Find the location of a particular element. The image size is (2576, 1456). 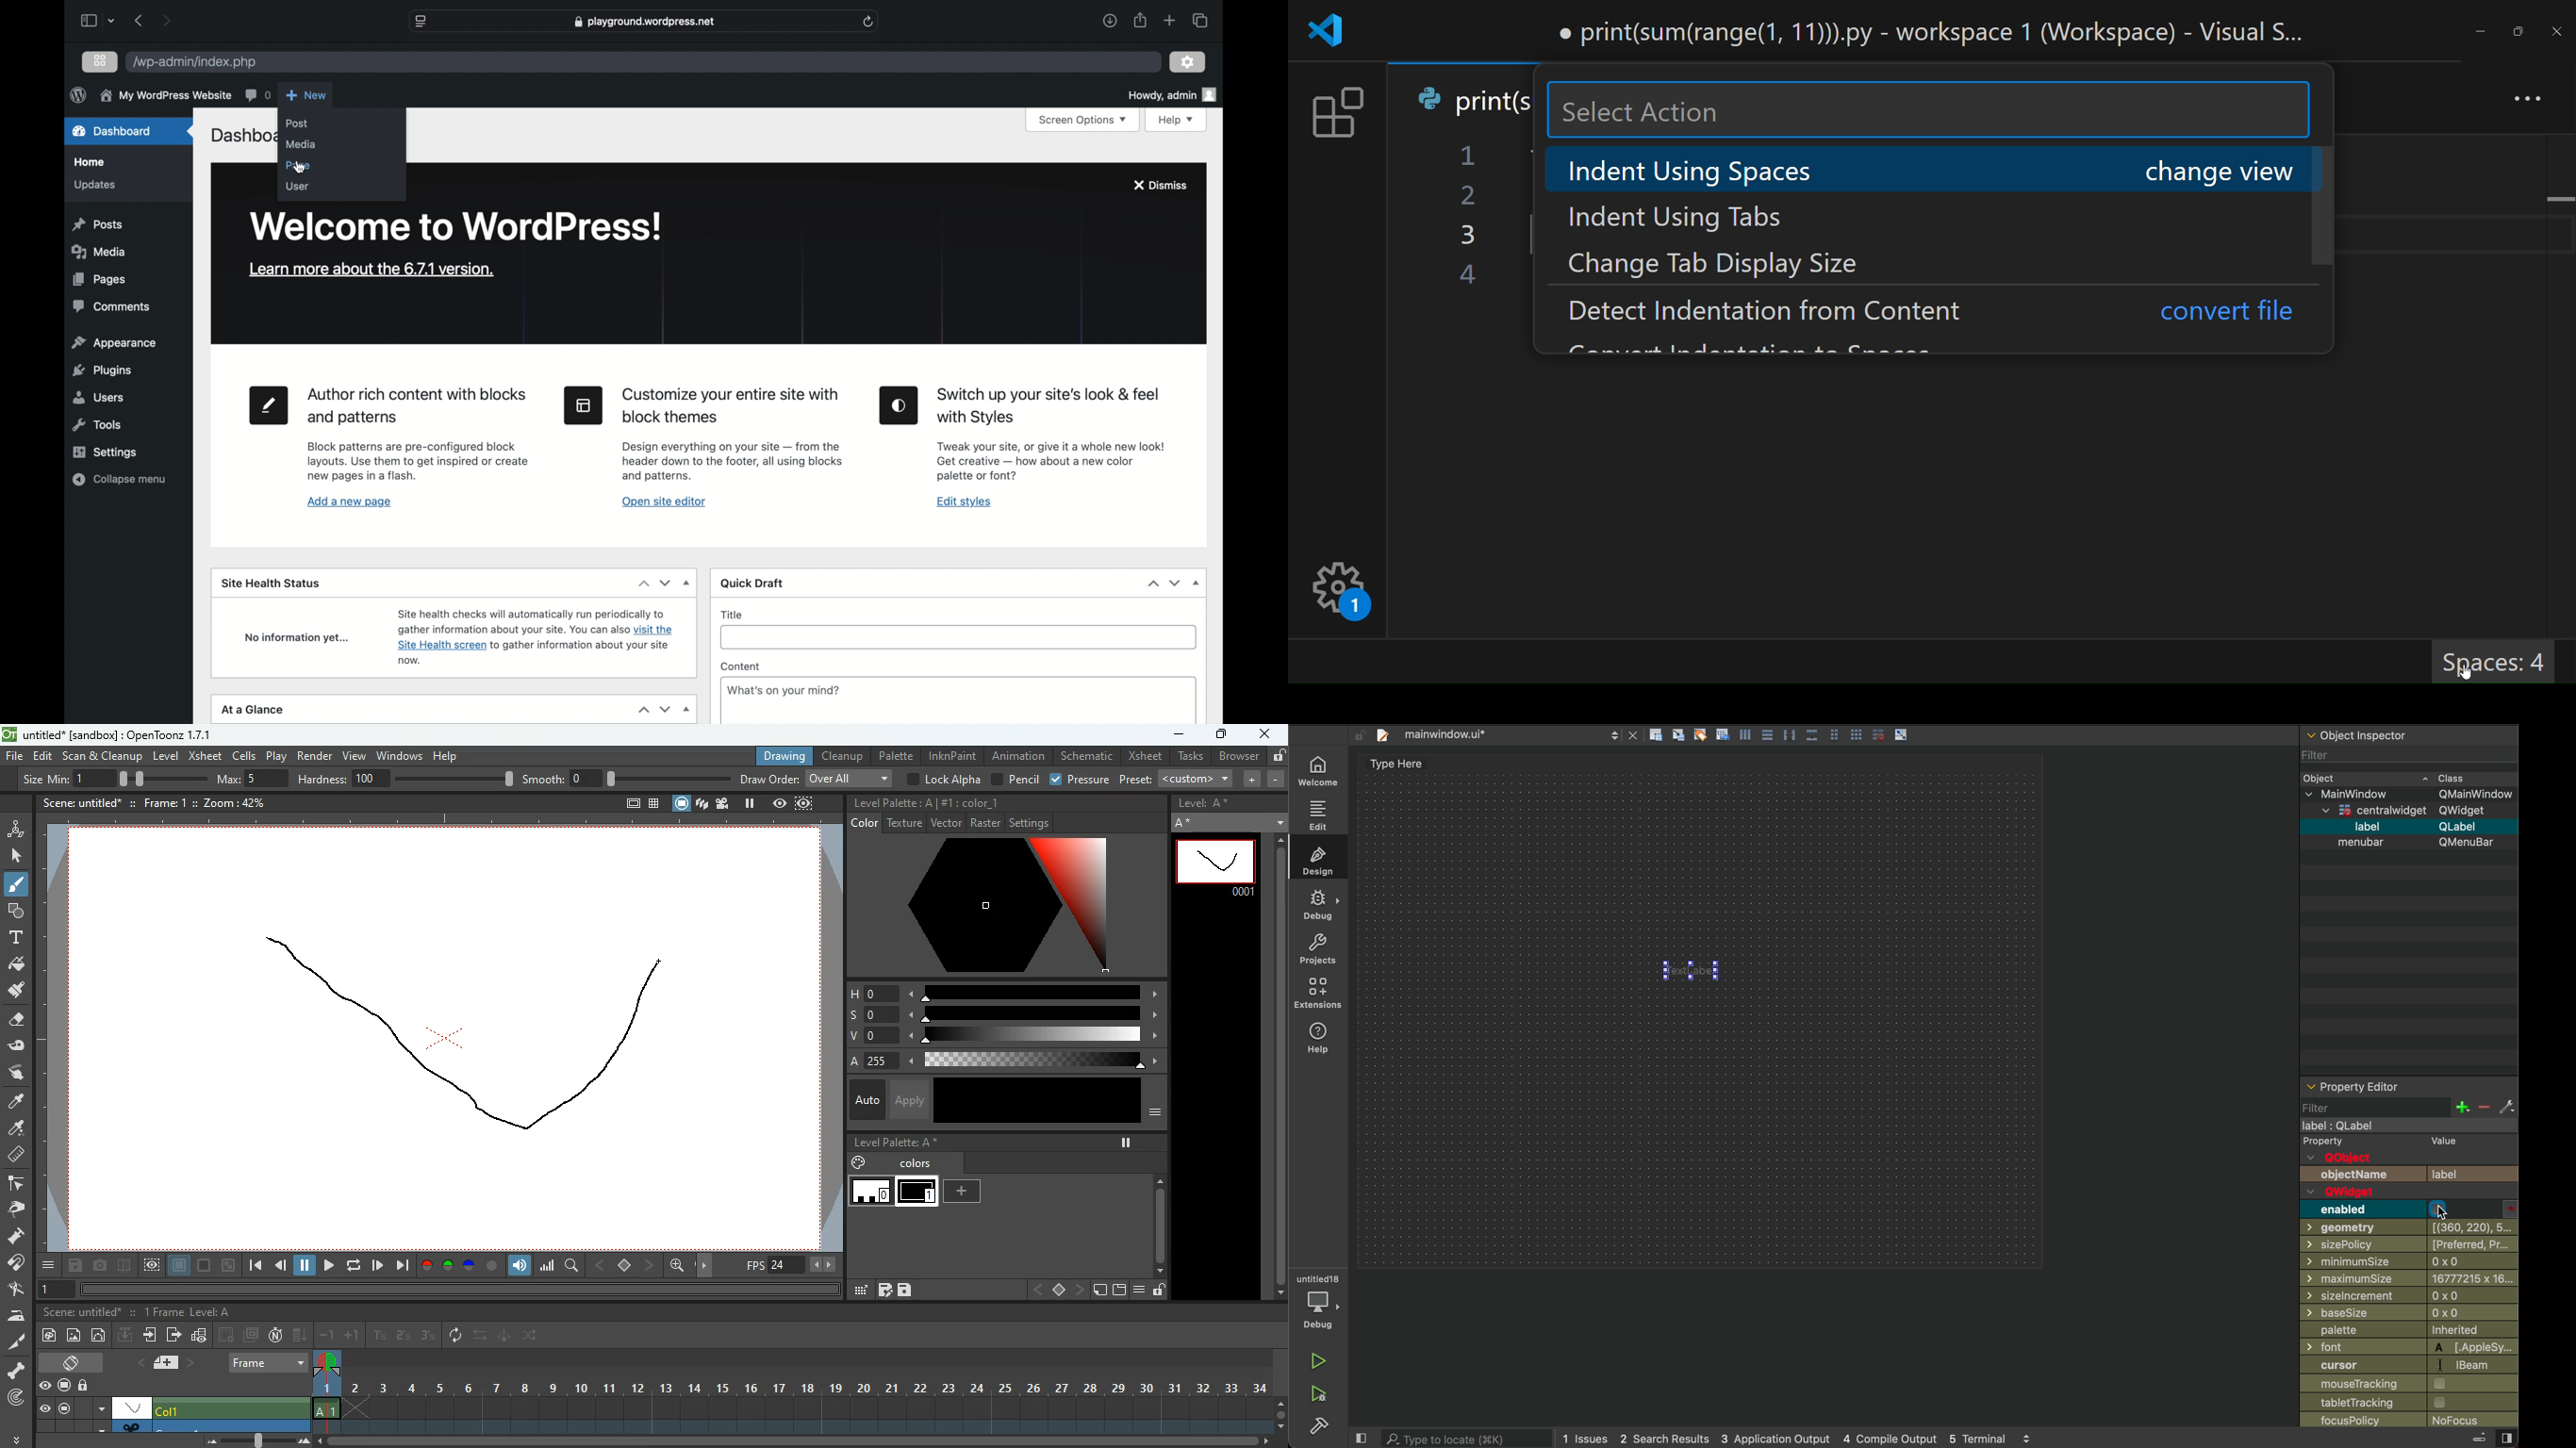

object inspector is located at coordinates (2411, 736).